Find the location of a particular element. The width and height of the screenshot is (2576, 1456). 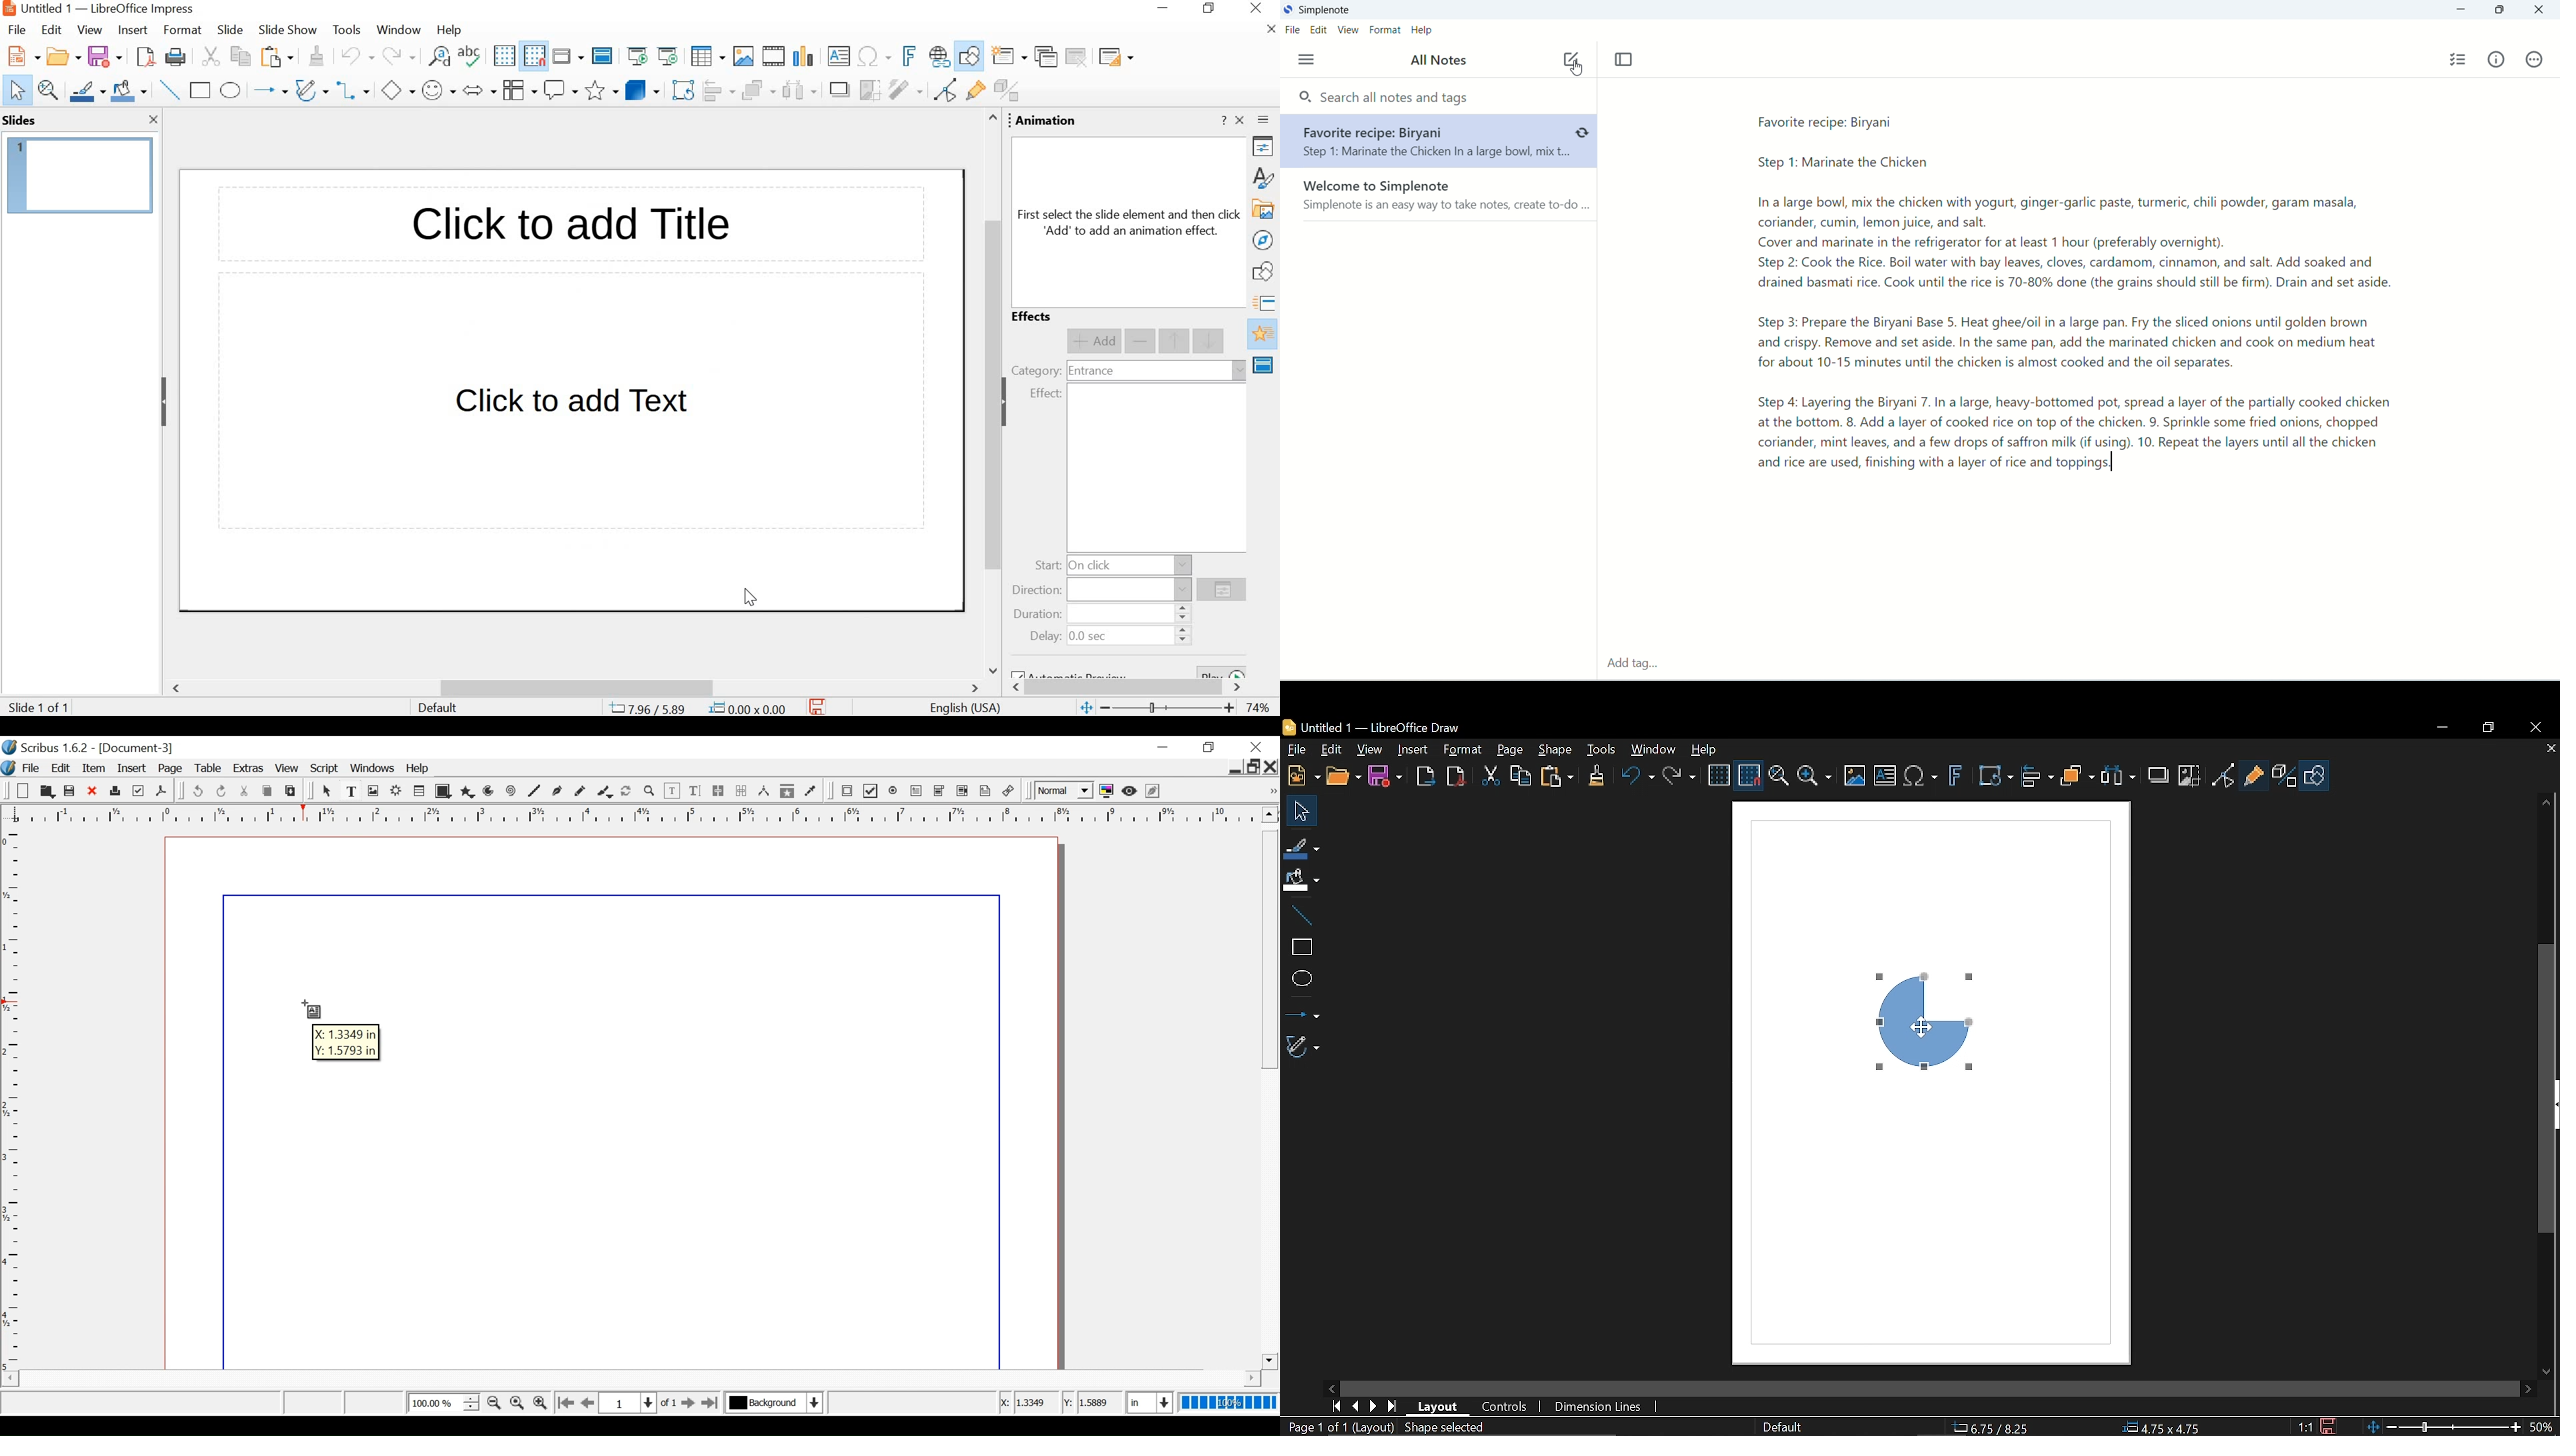

Edit Contents of frame is located at coordinates (671, 791).